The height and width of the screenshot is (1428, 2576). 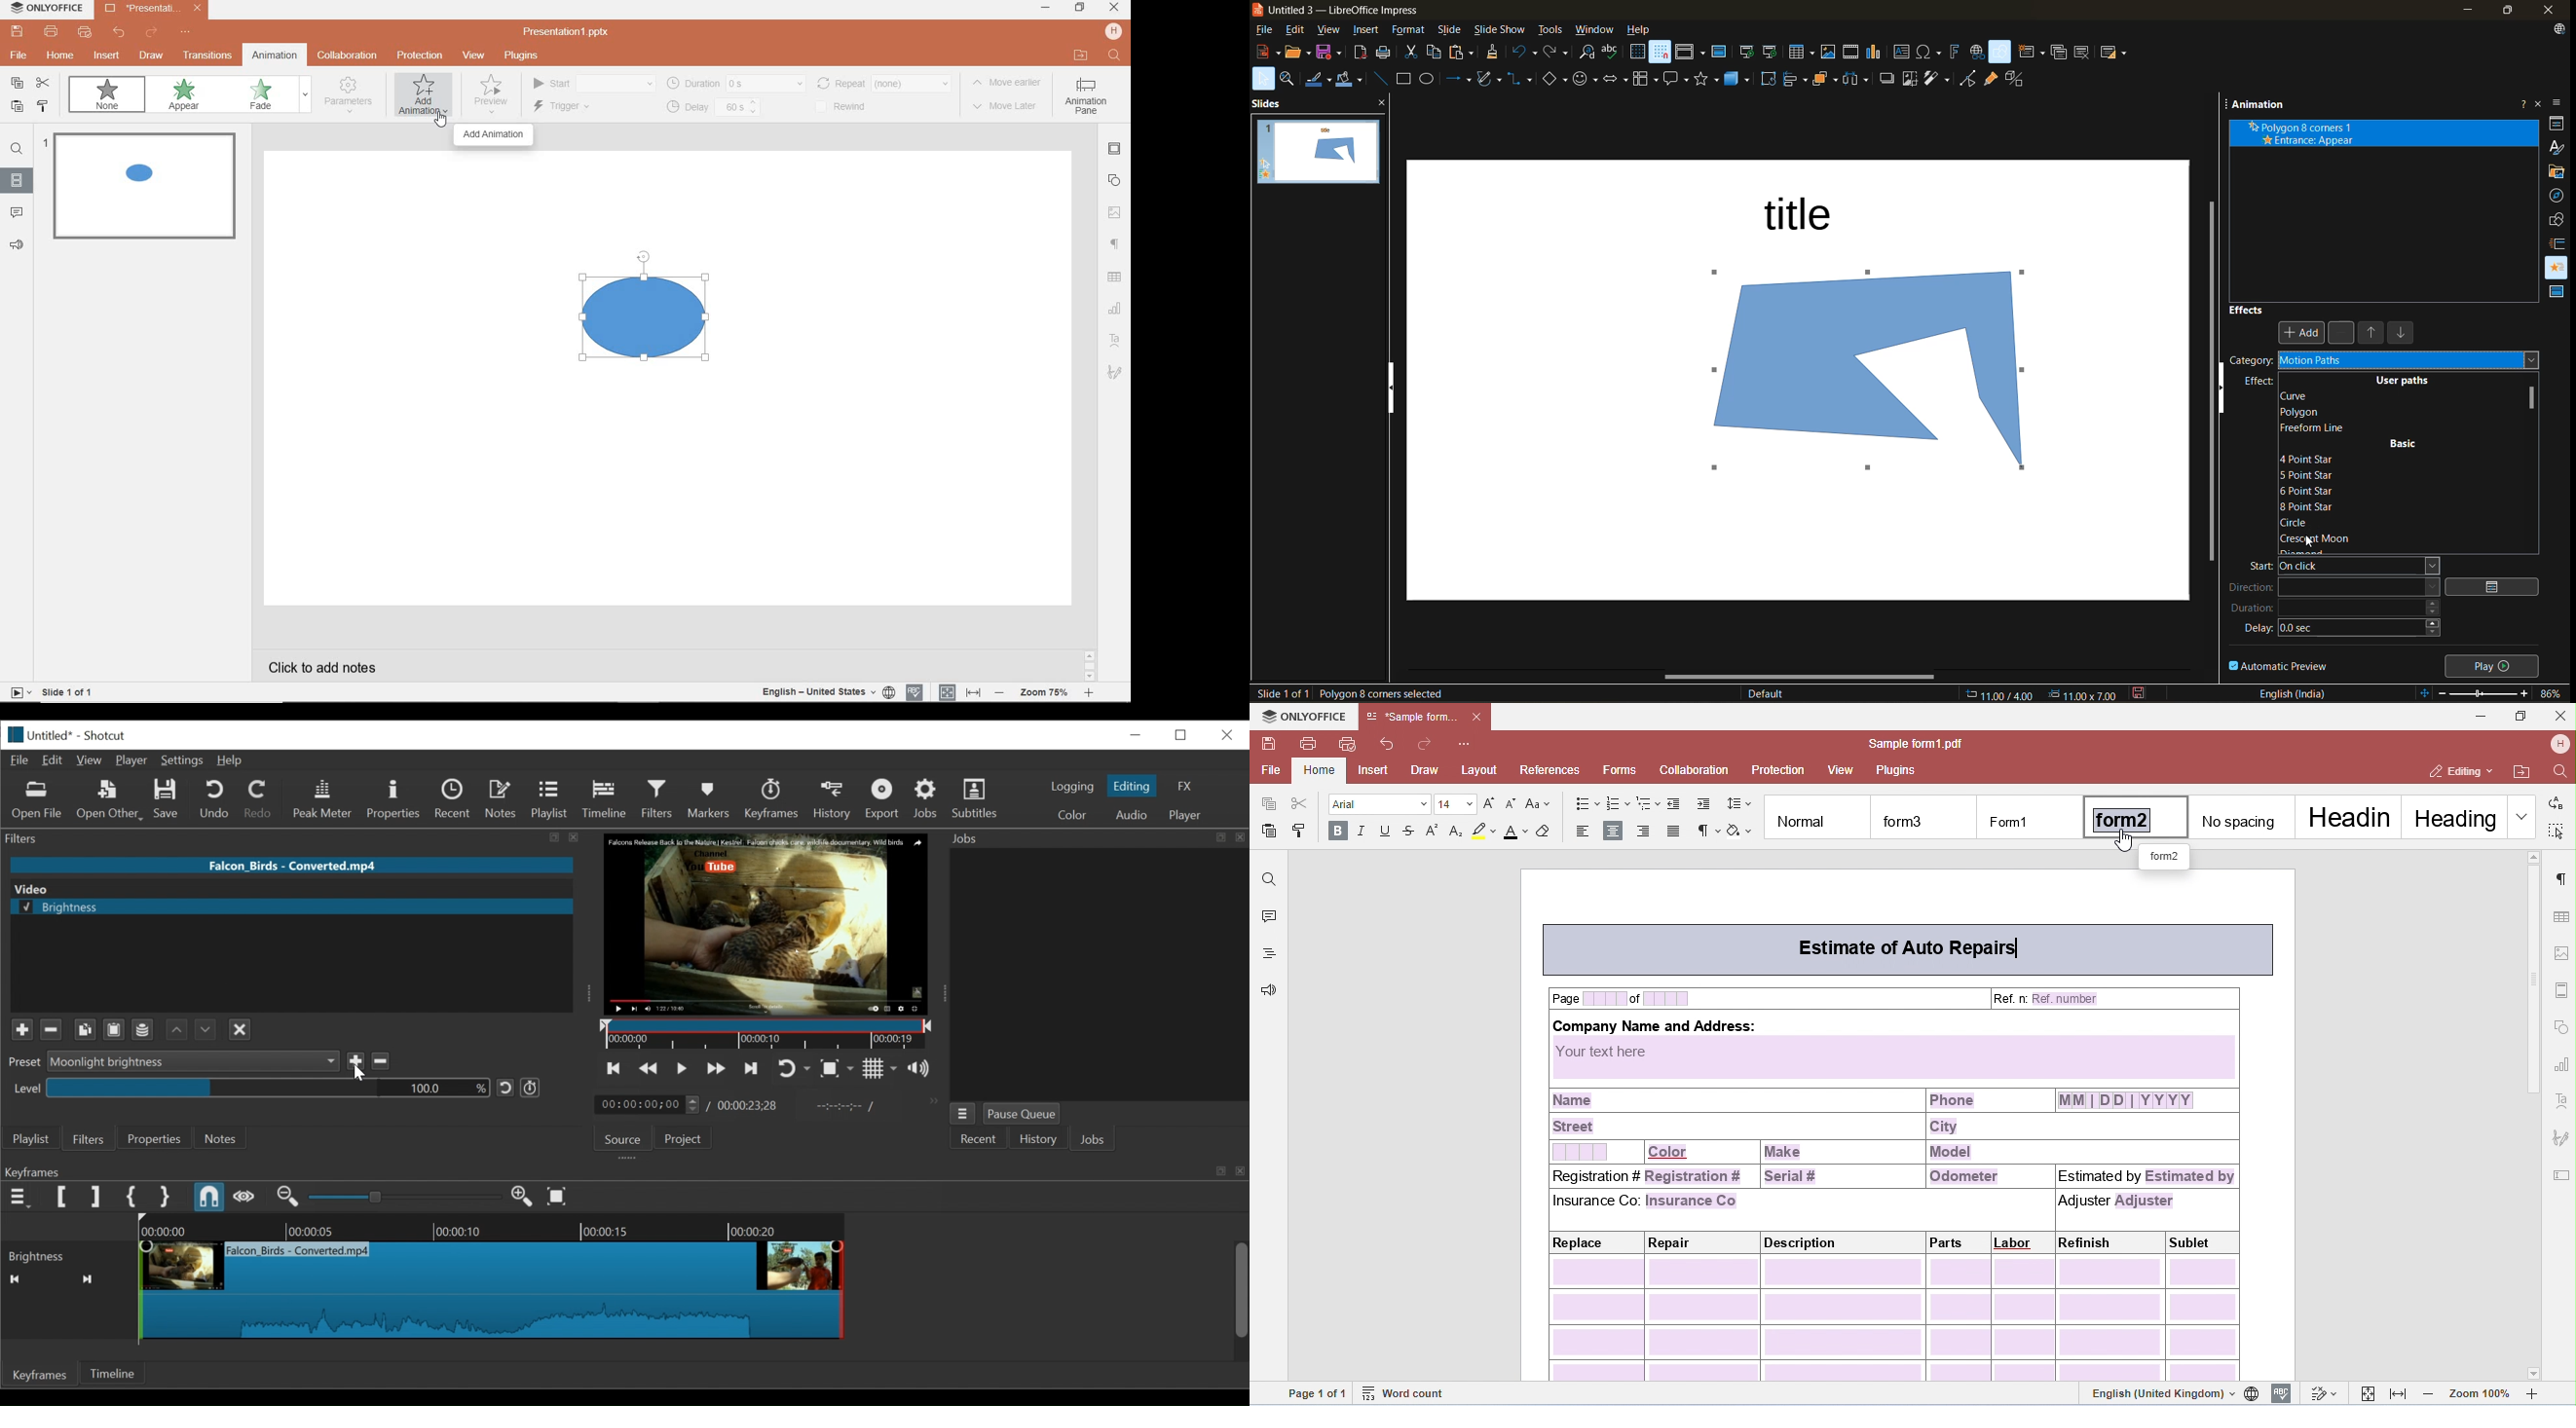 I want to click on arrange, so click(x=1821, y=82).